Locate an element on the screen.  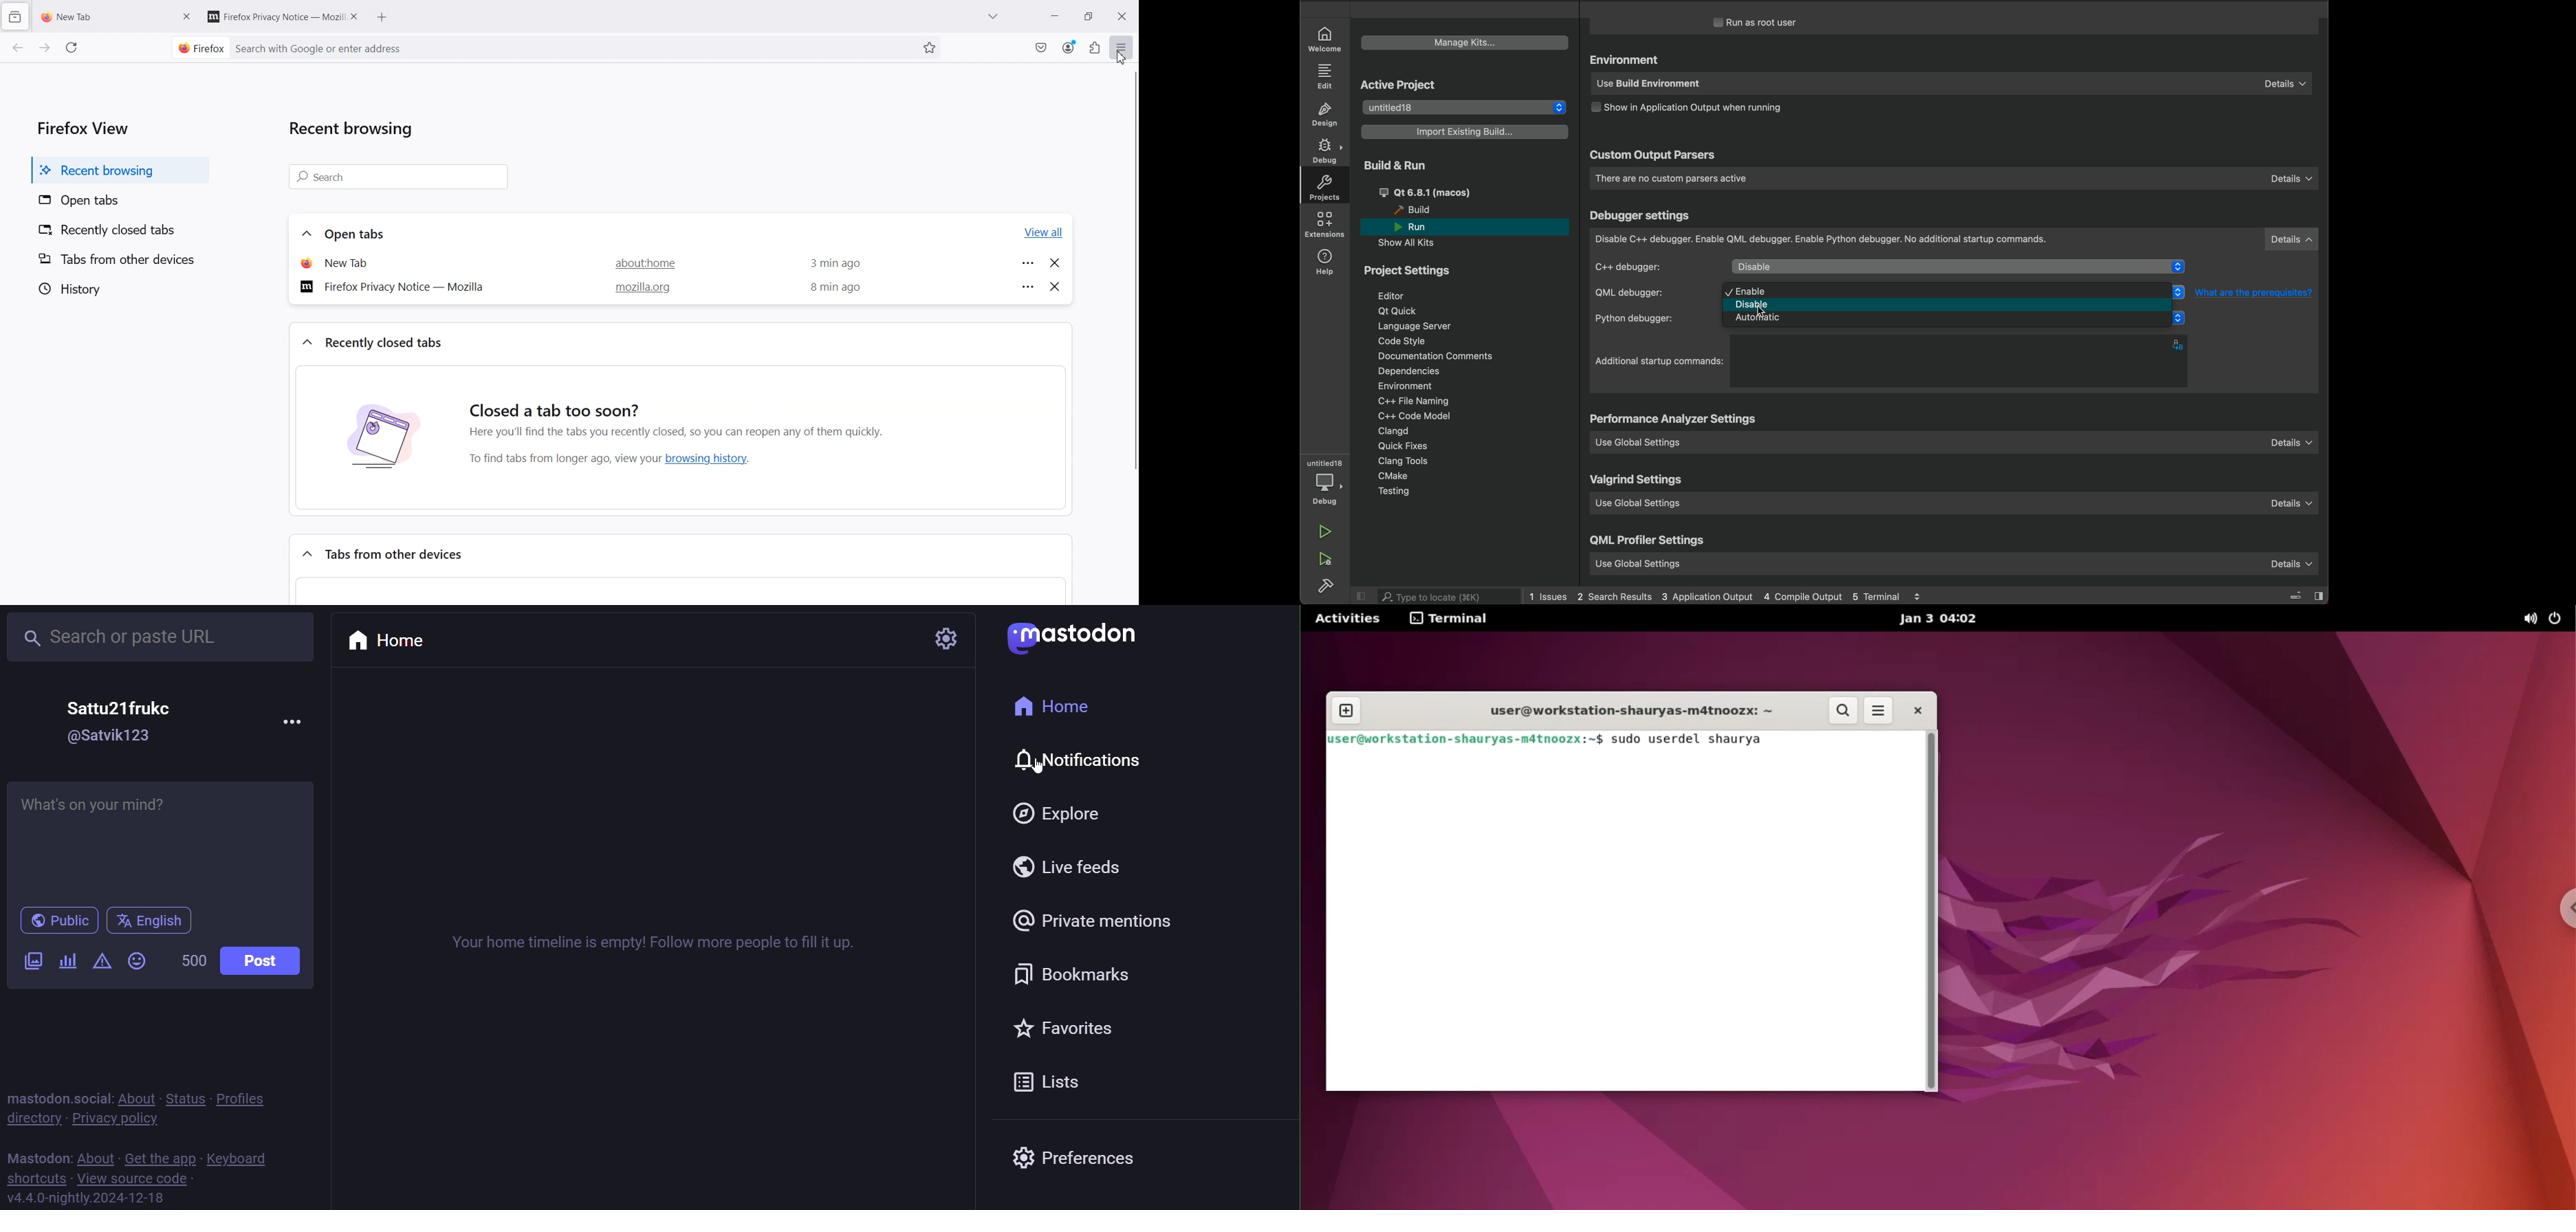
close slidebar is located at coordinates (2296, 595).